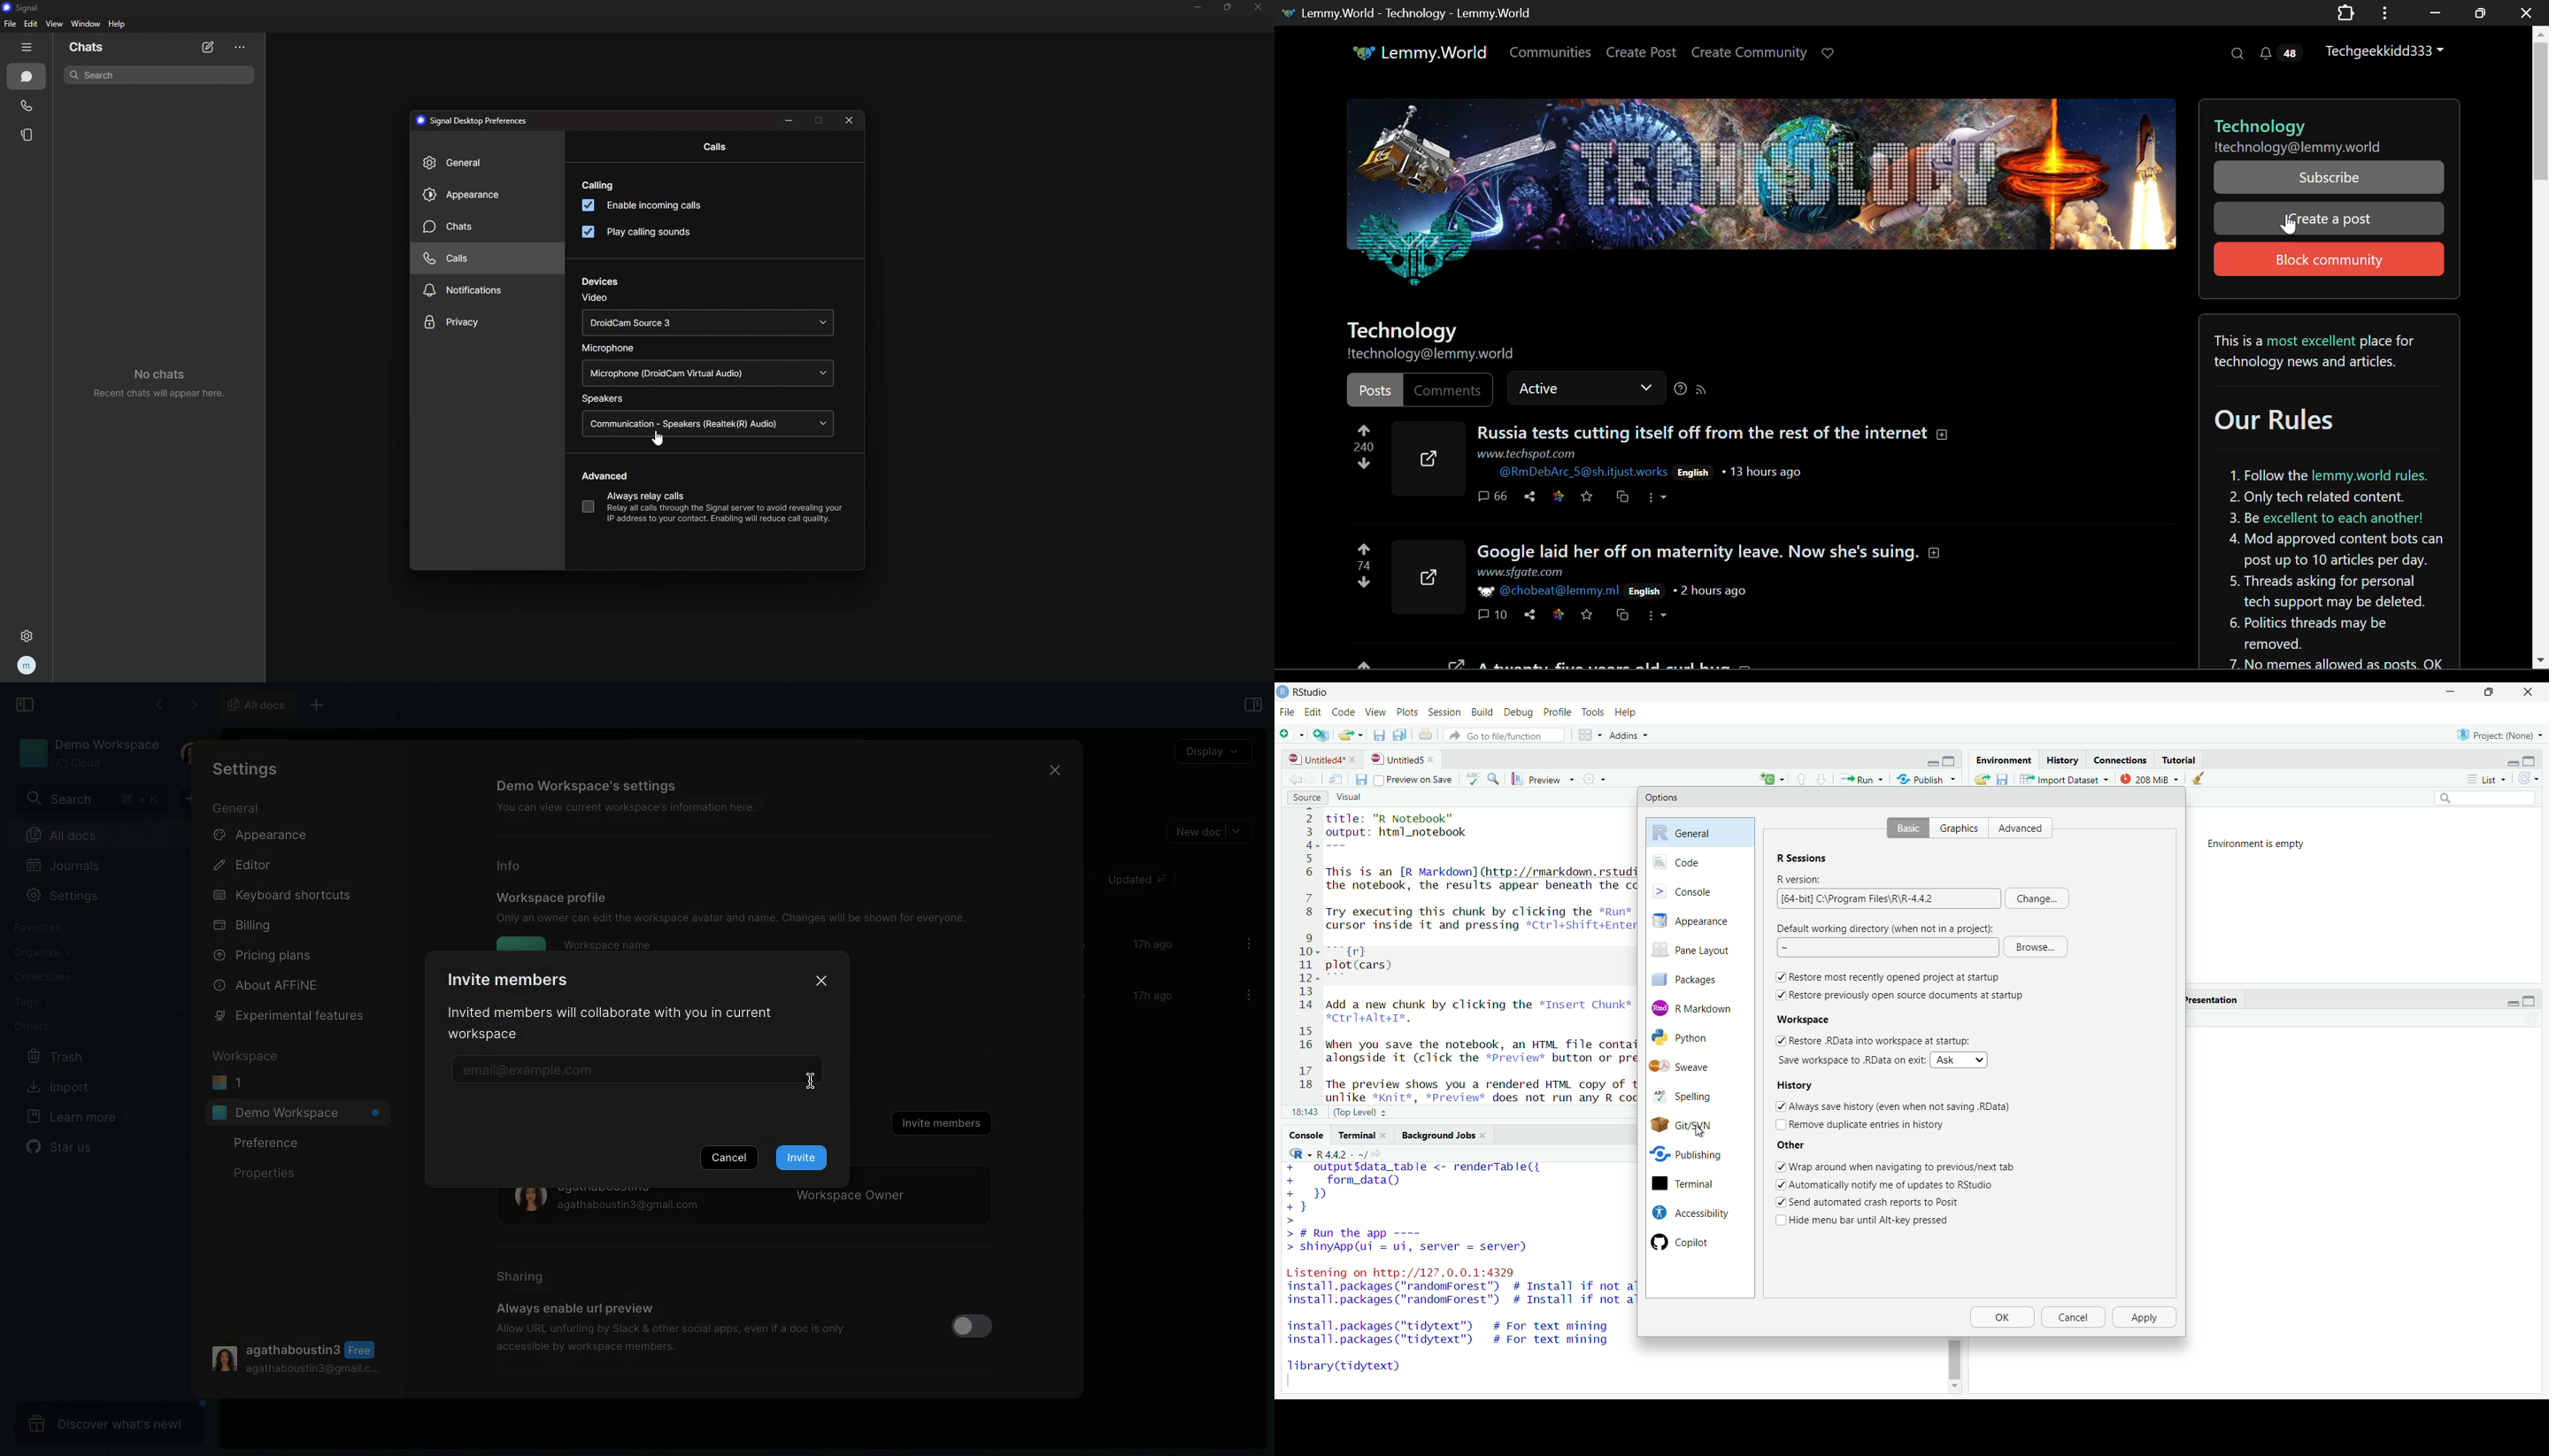  I want to click on Forward, so click(191, 704).